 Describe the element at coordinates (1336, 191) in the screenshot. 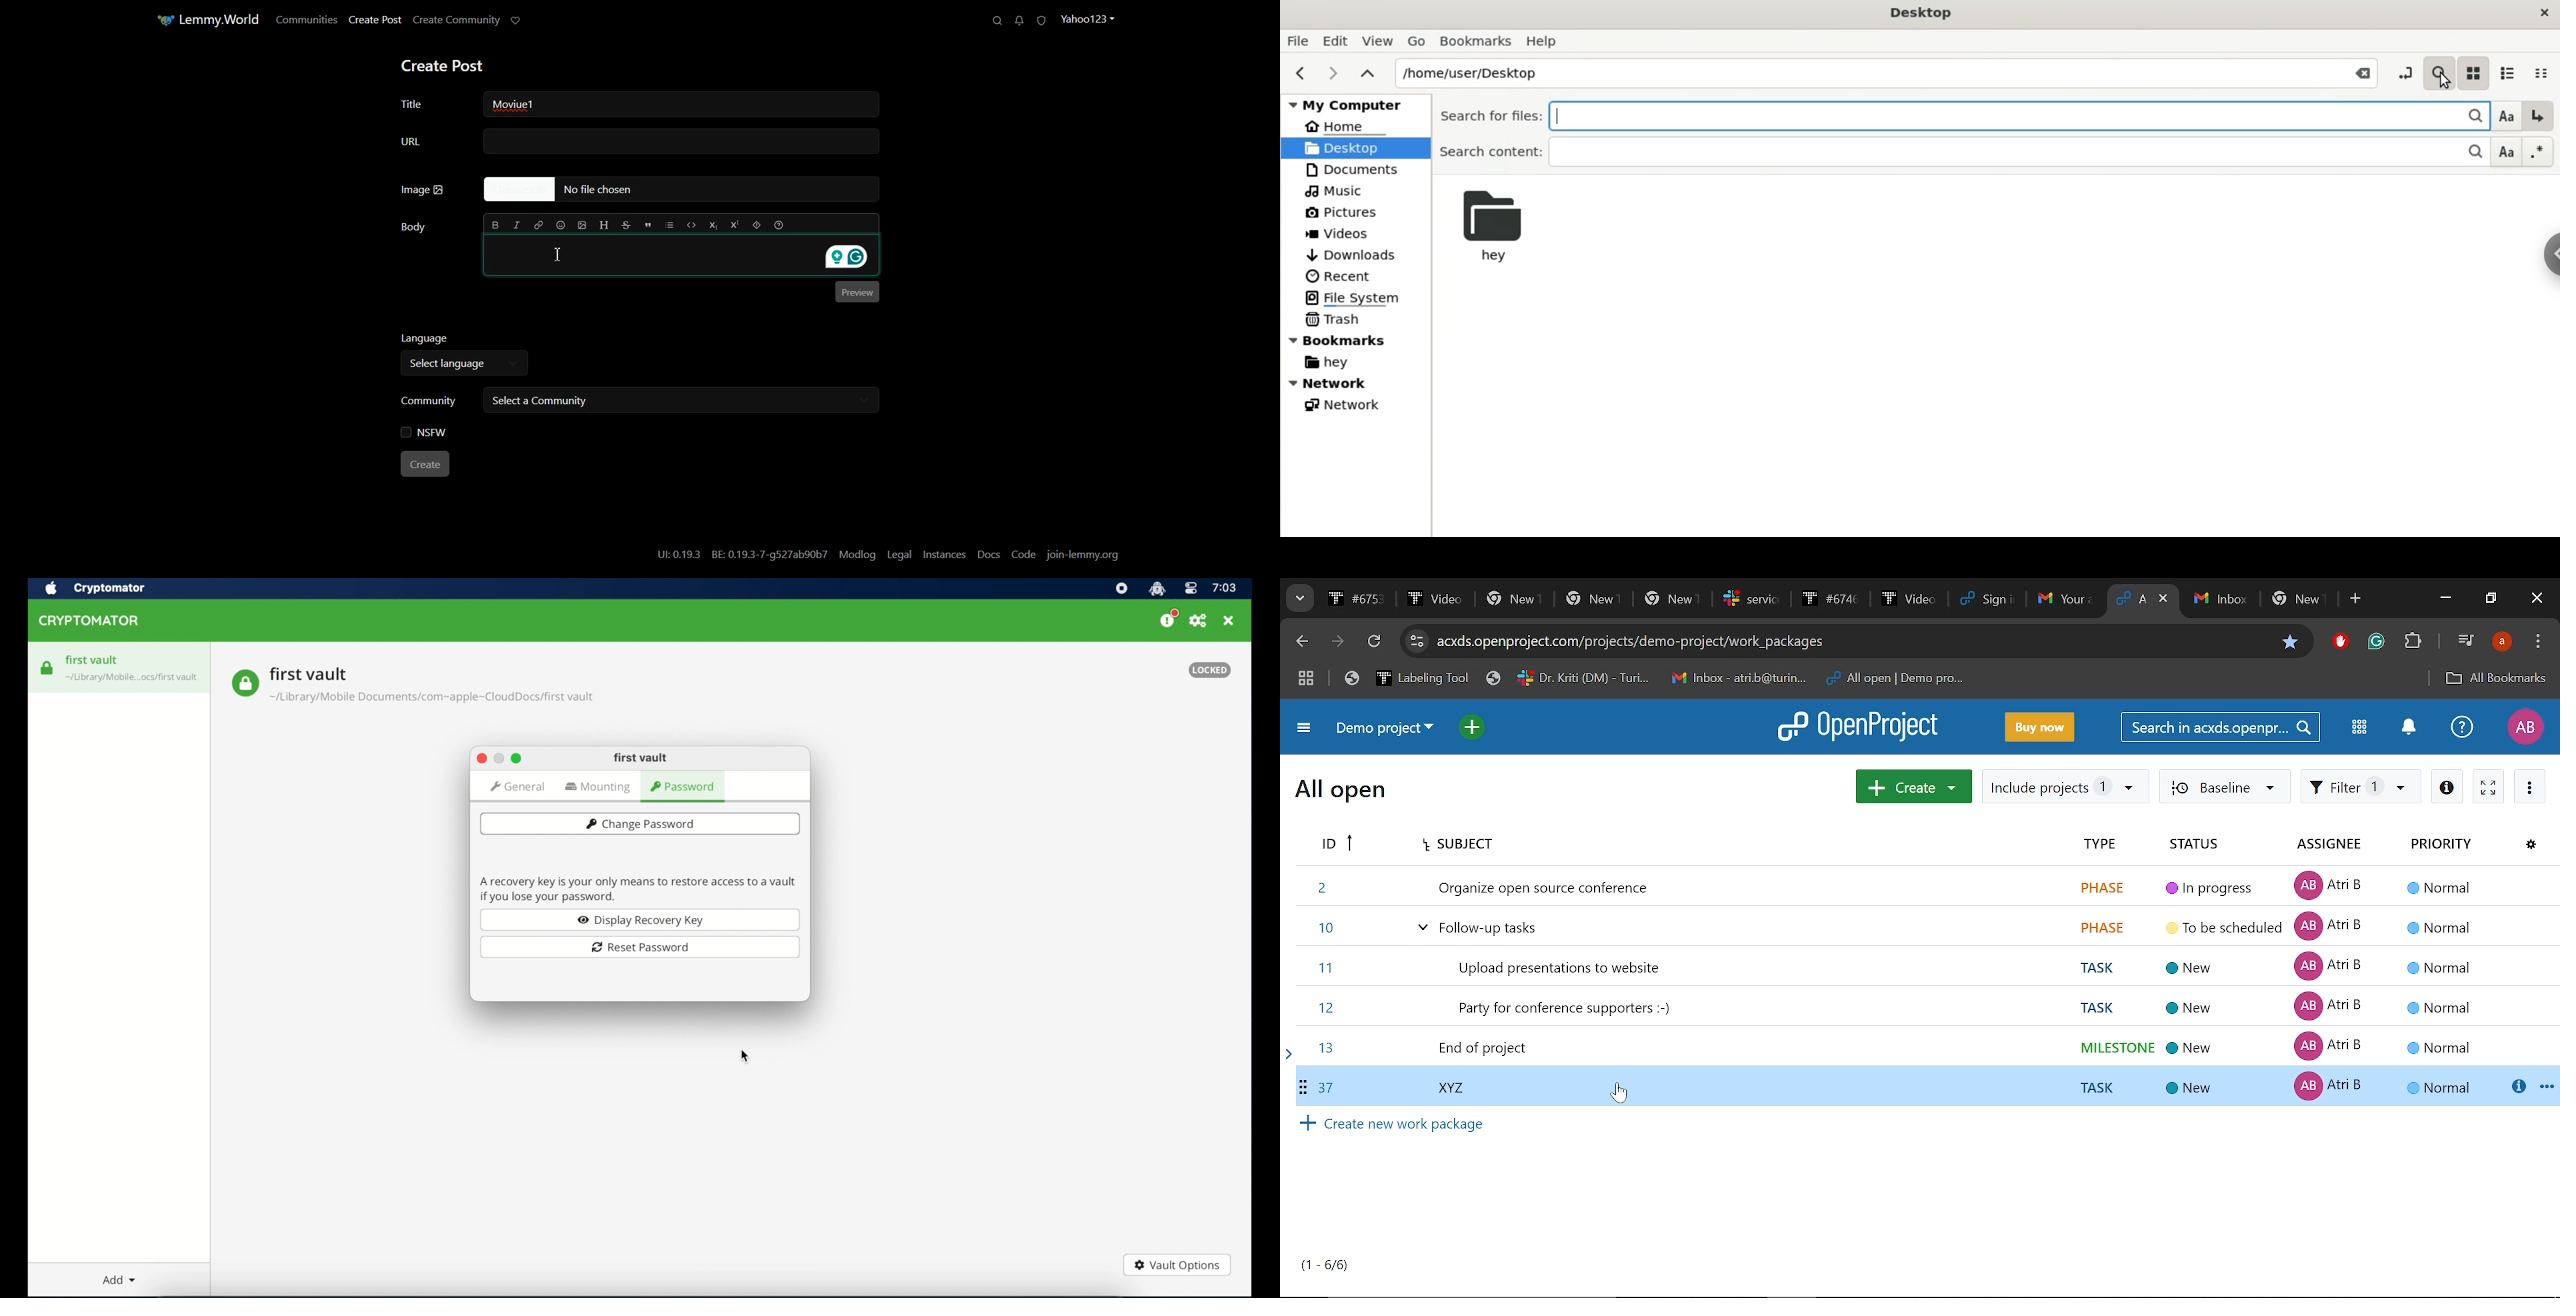

I see `Music` at that location.